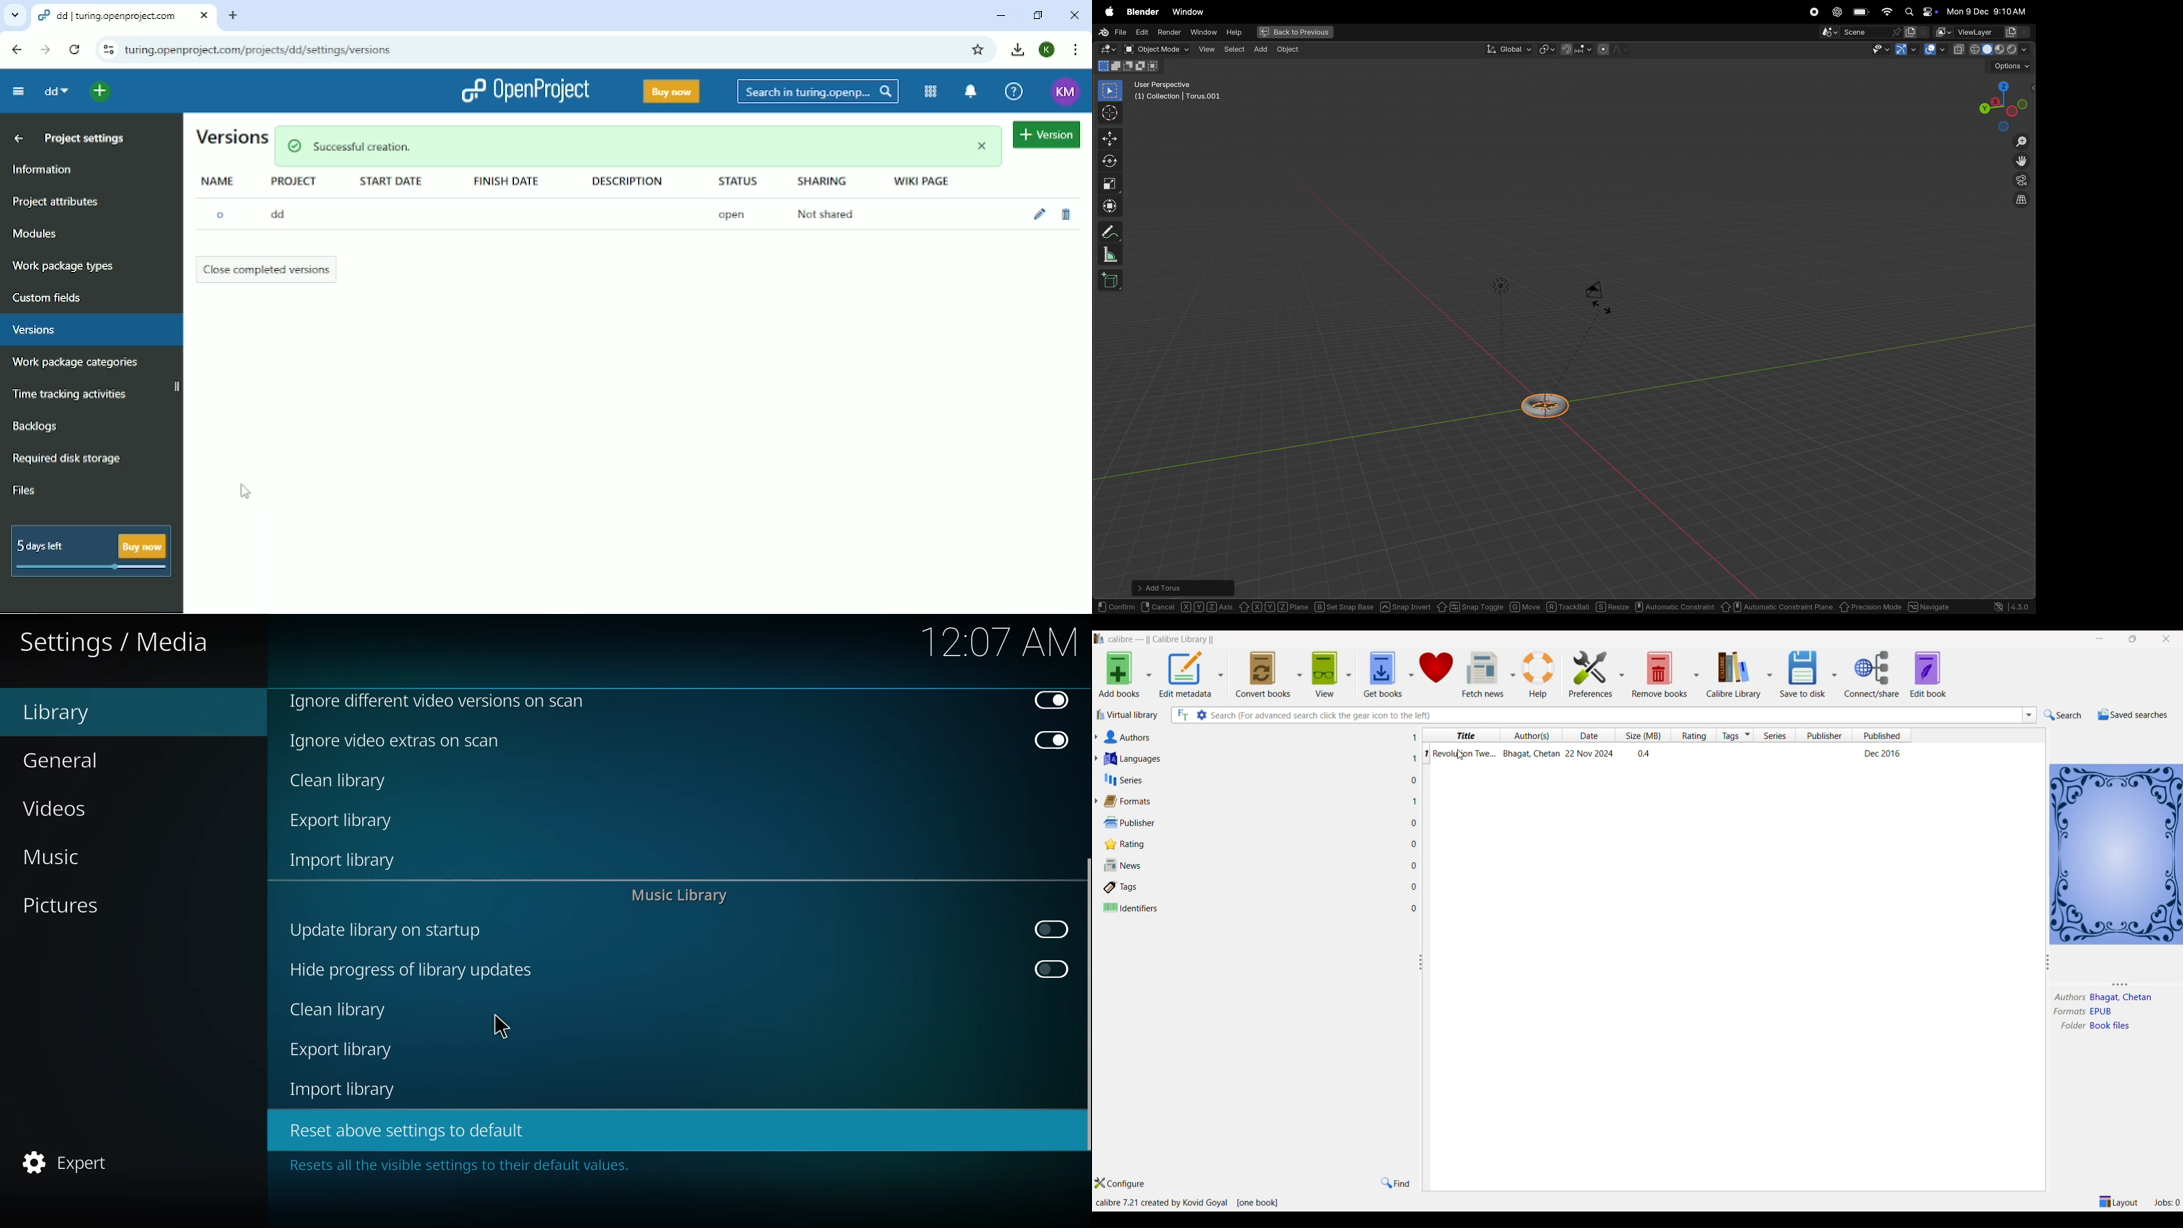  I want to click on click to enable, so click(1051, 969).